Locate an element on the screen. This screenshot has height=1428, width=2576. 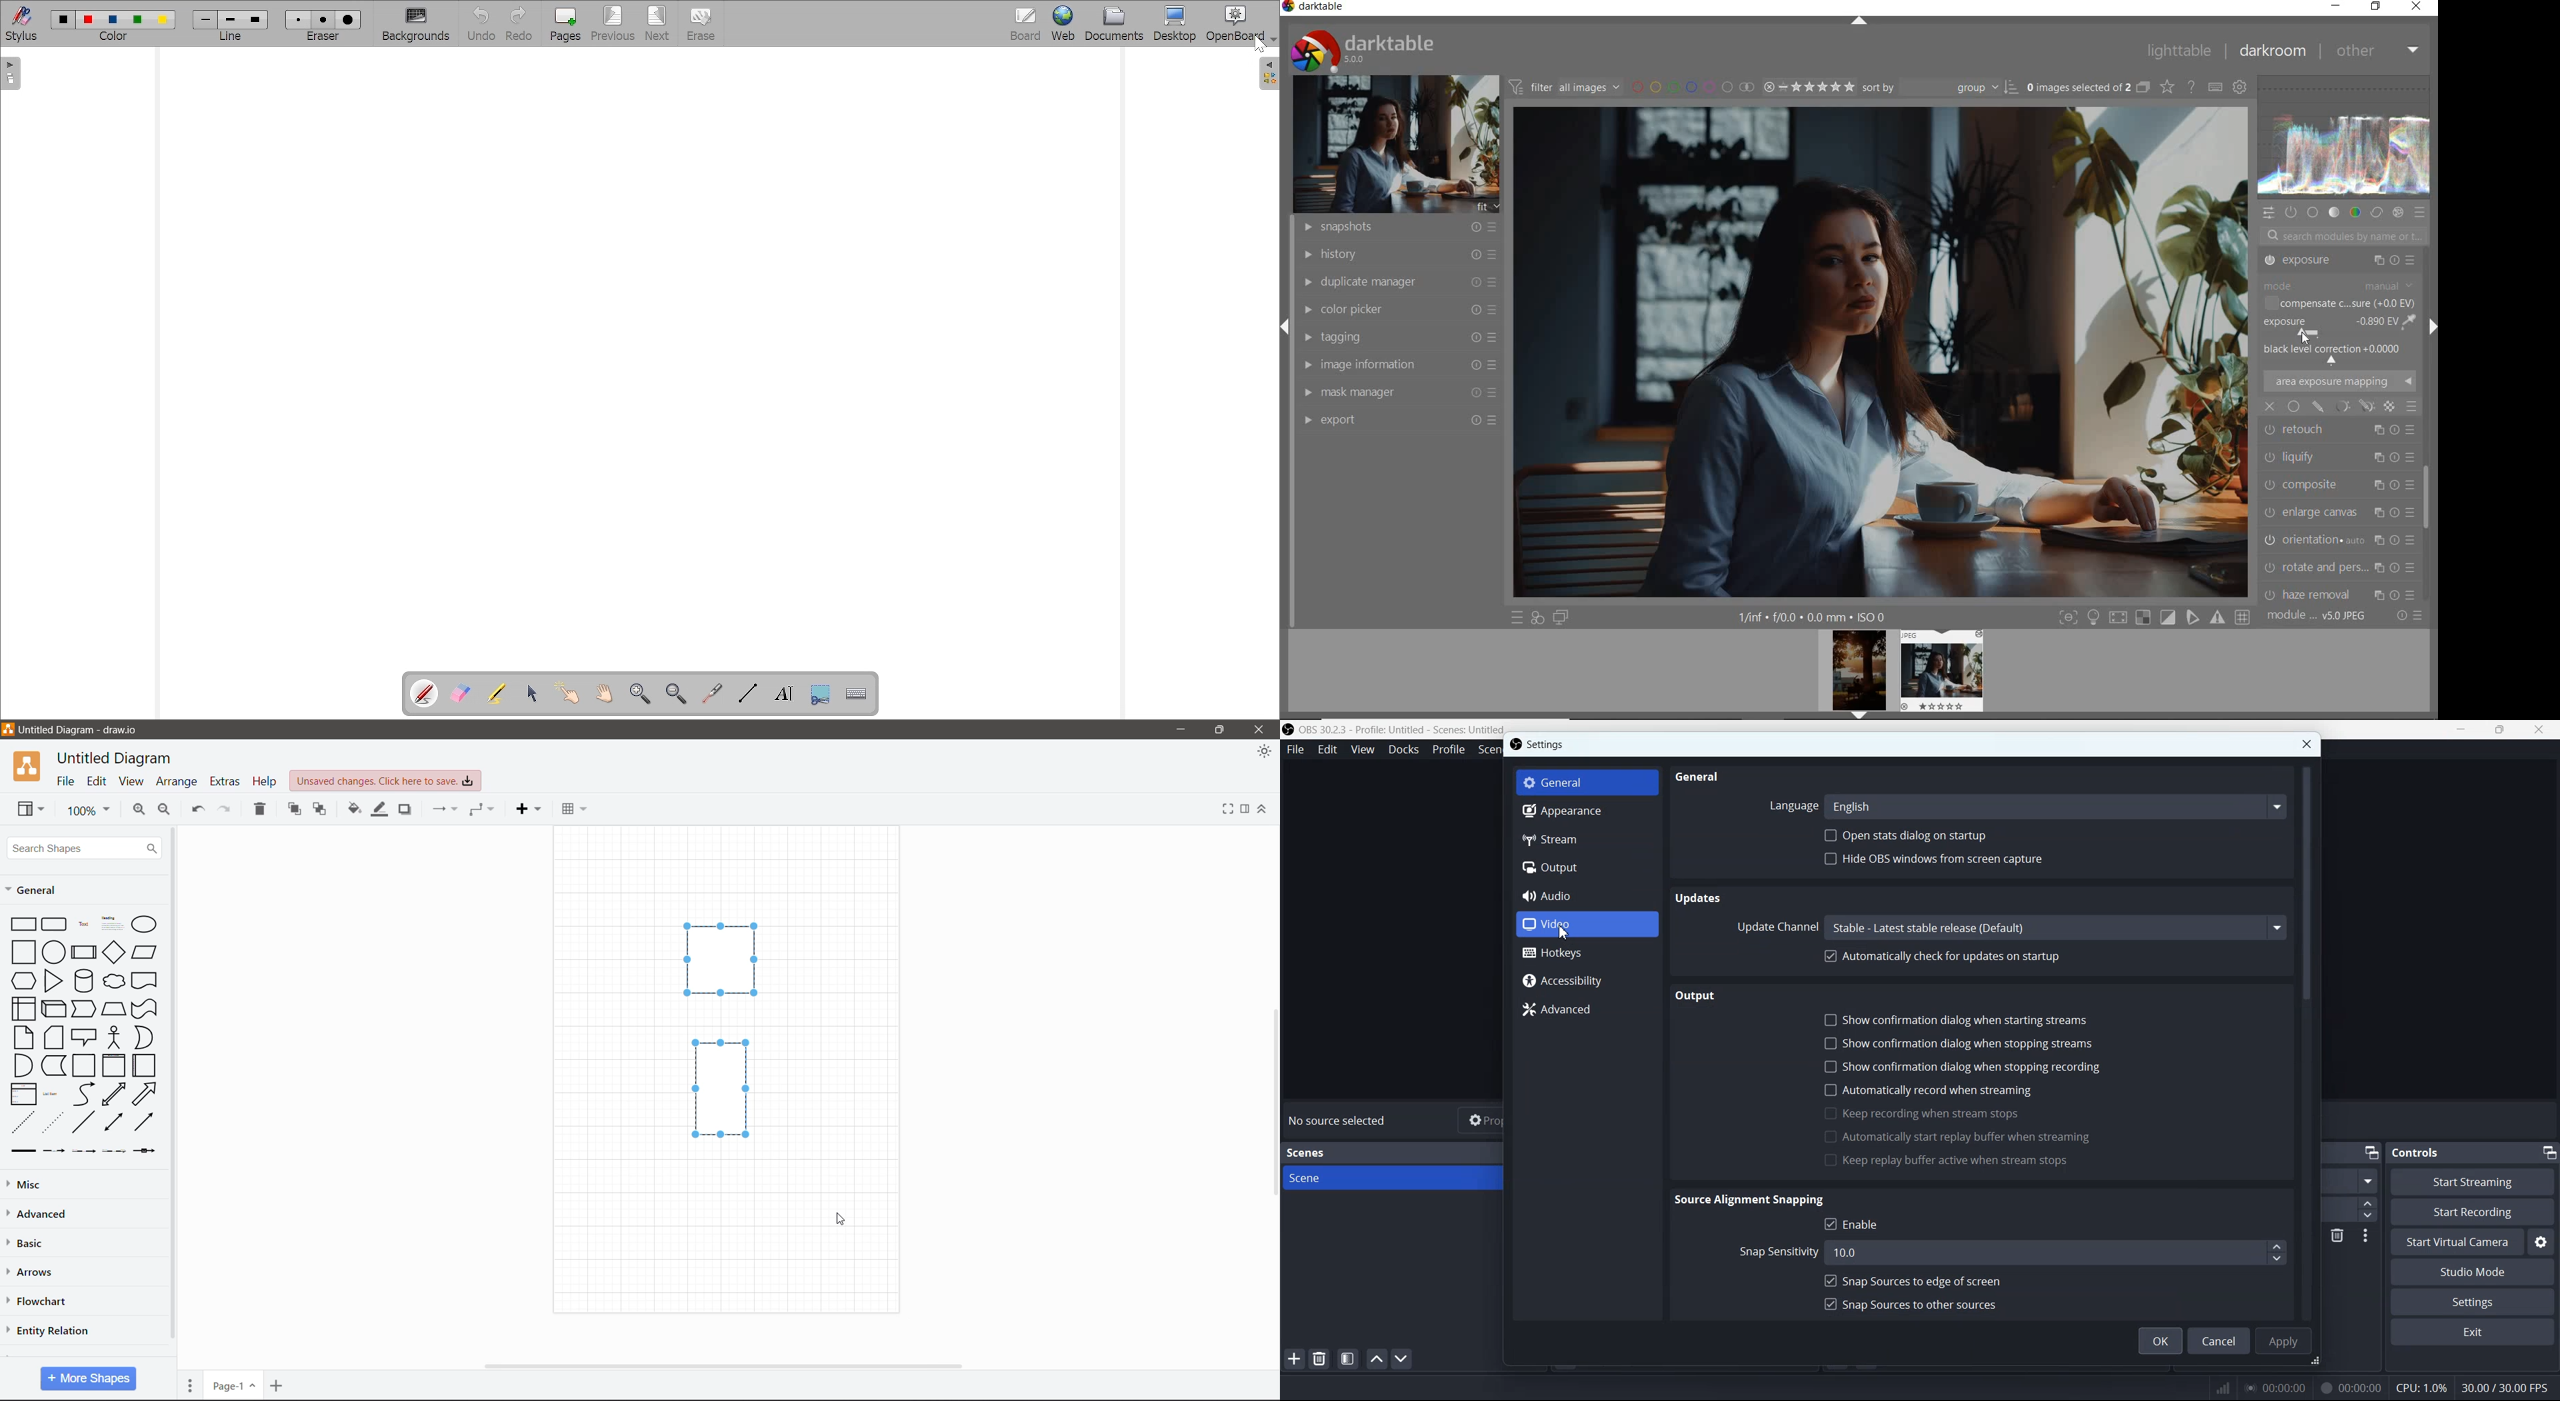
OTHER is located at coordinates (2379, 53).